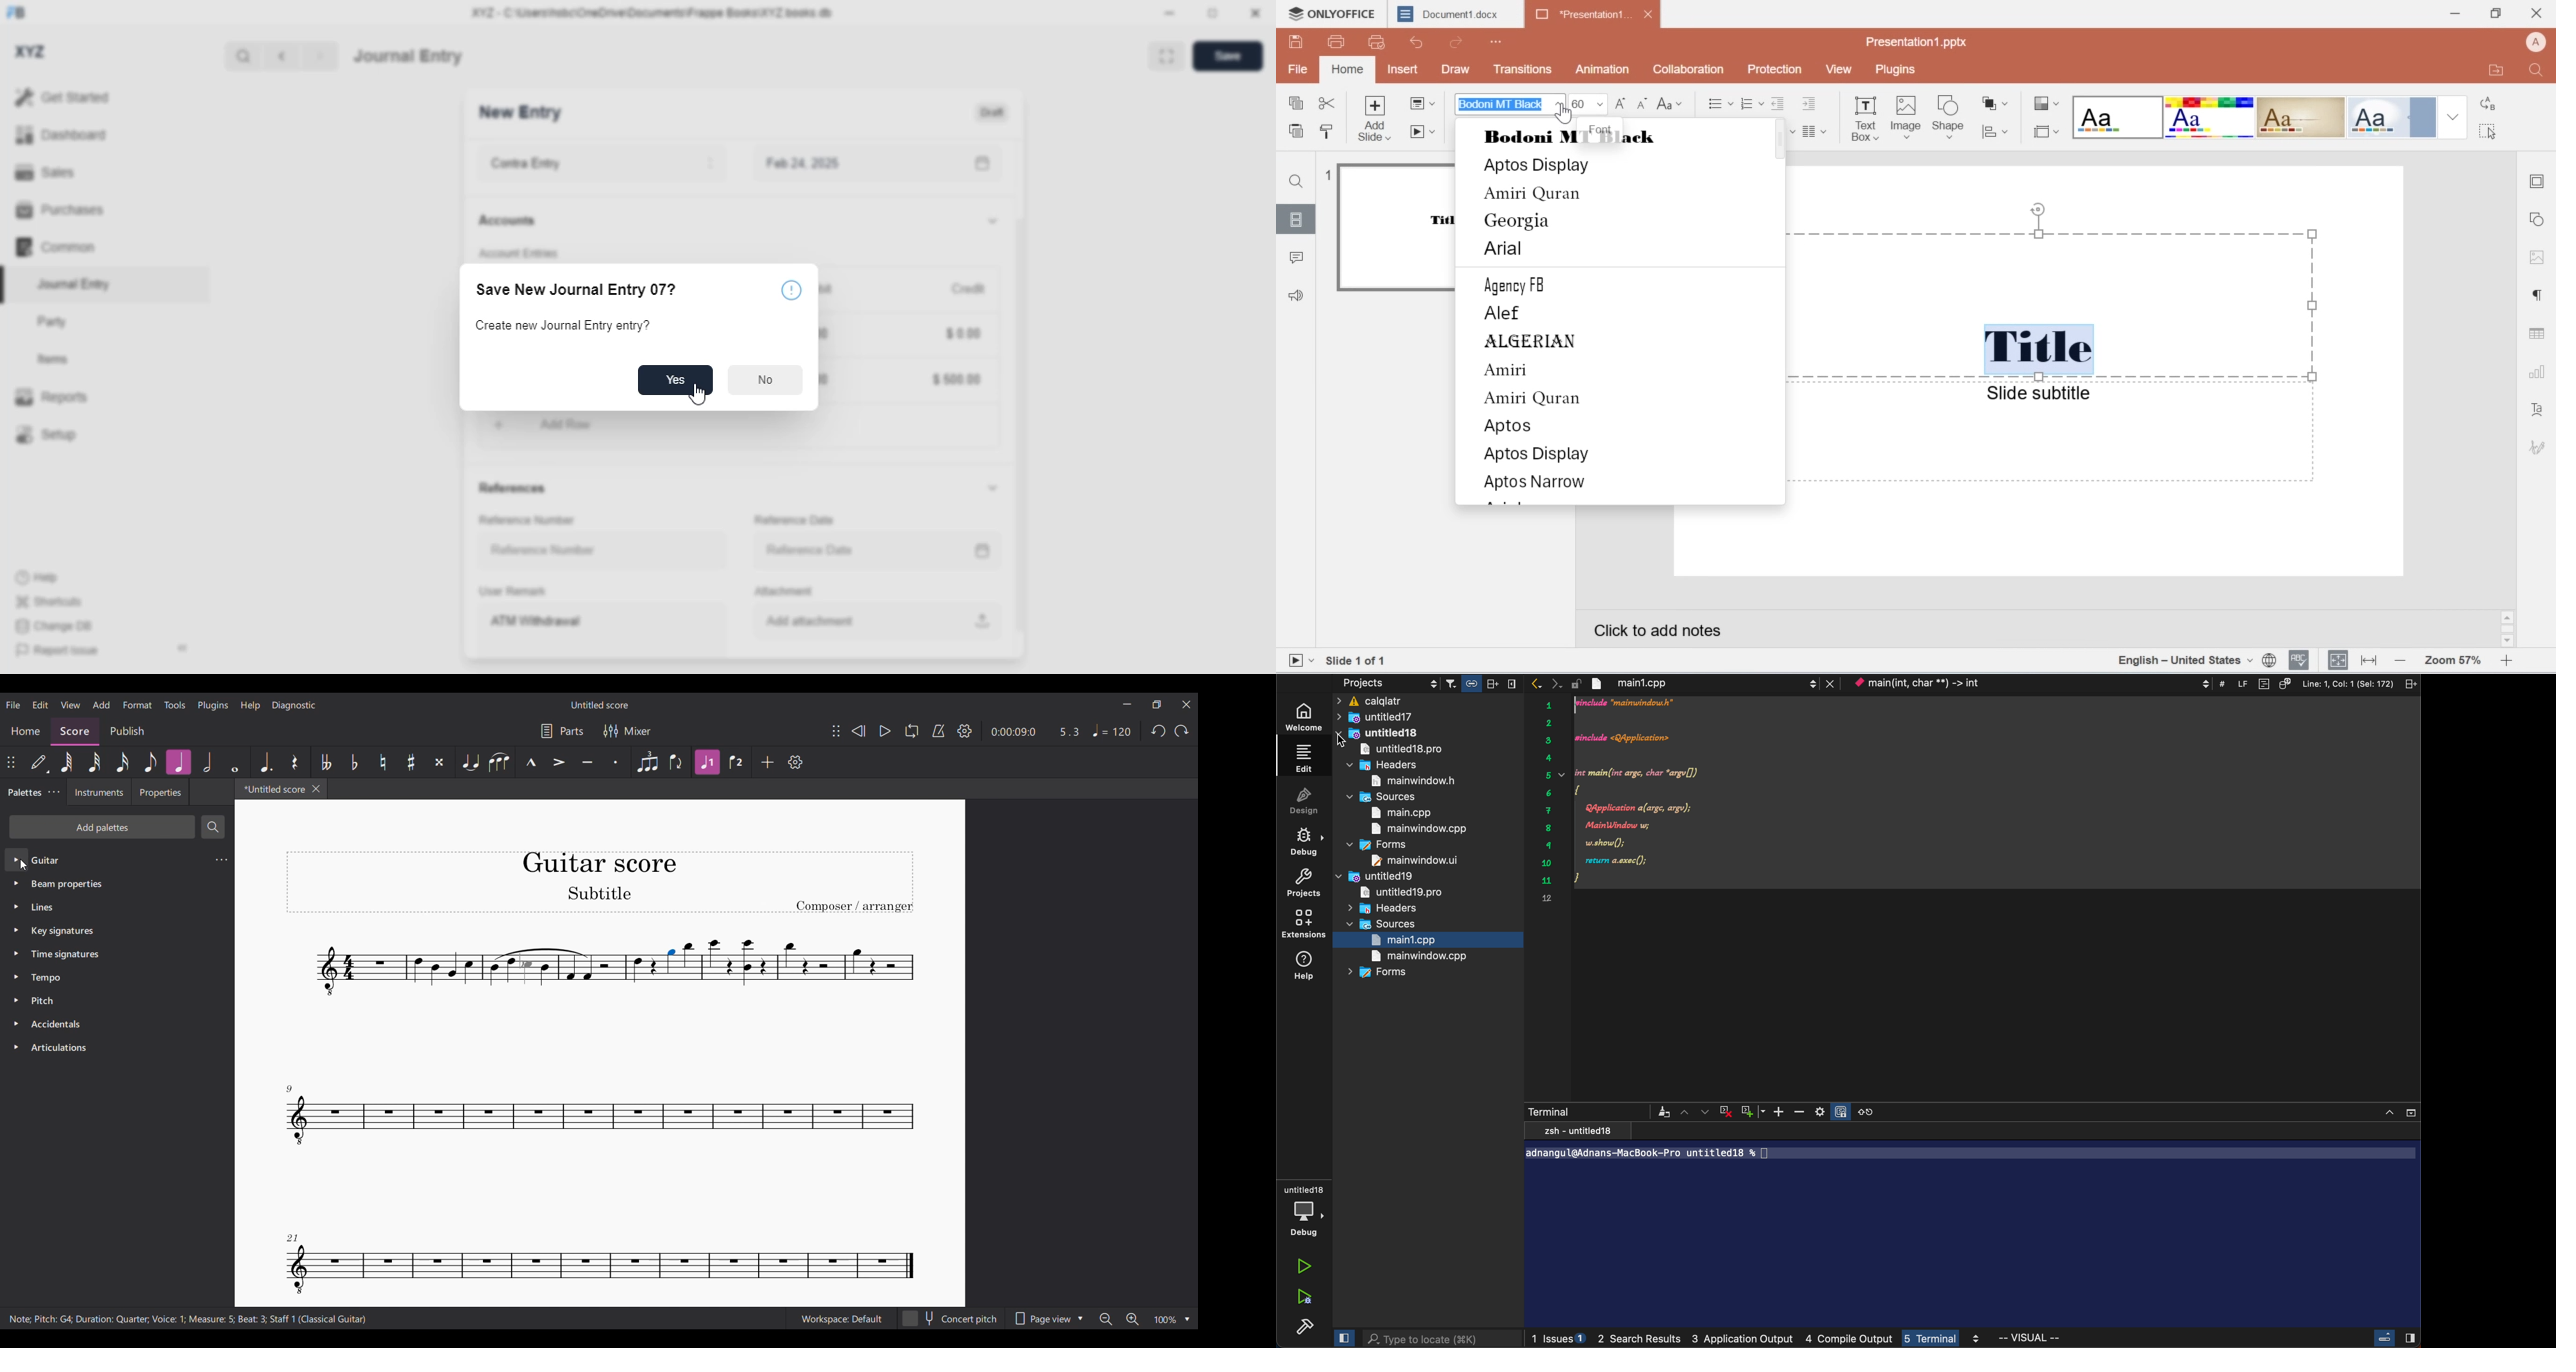 This screenshot has height=1372, width=2576. Describe the element at coordinates (1535, 341) in the screenshot. I see `ALGERIAN` at that location.